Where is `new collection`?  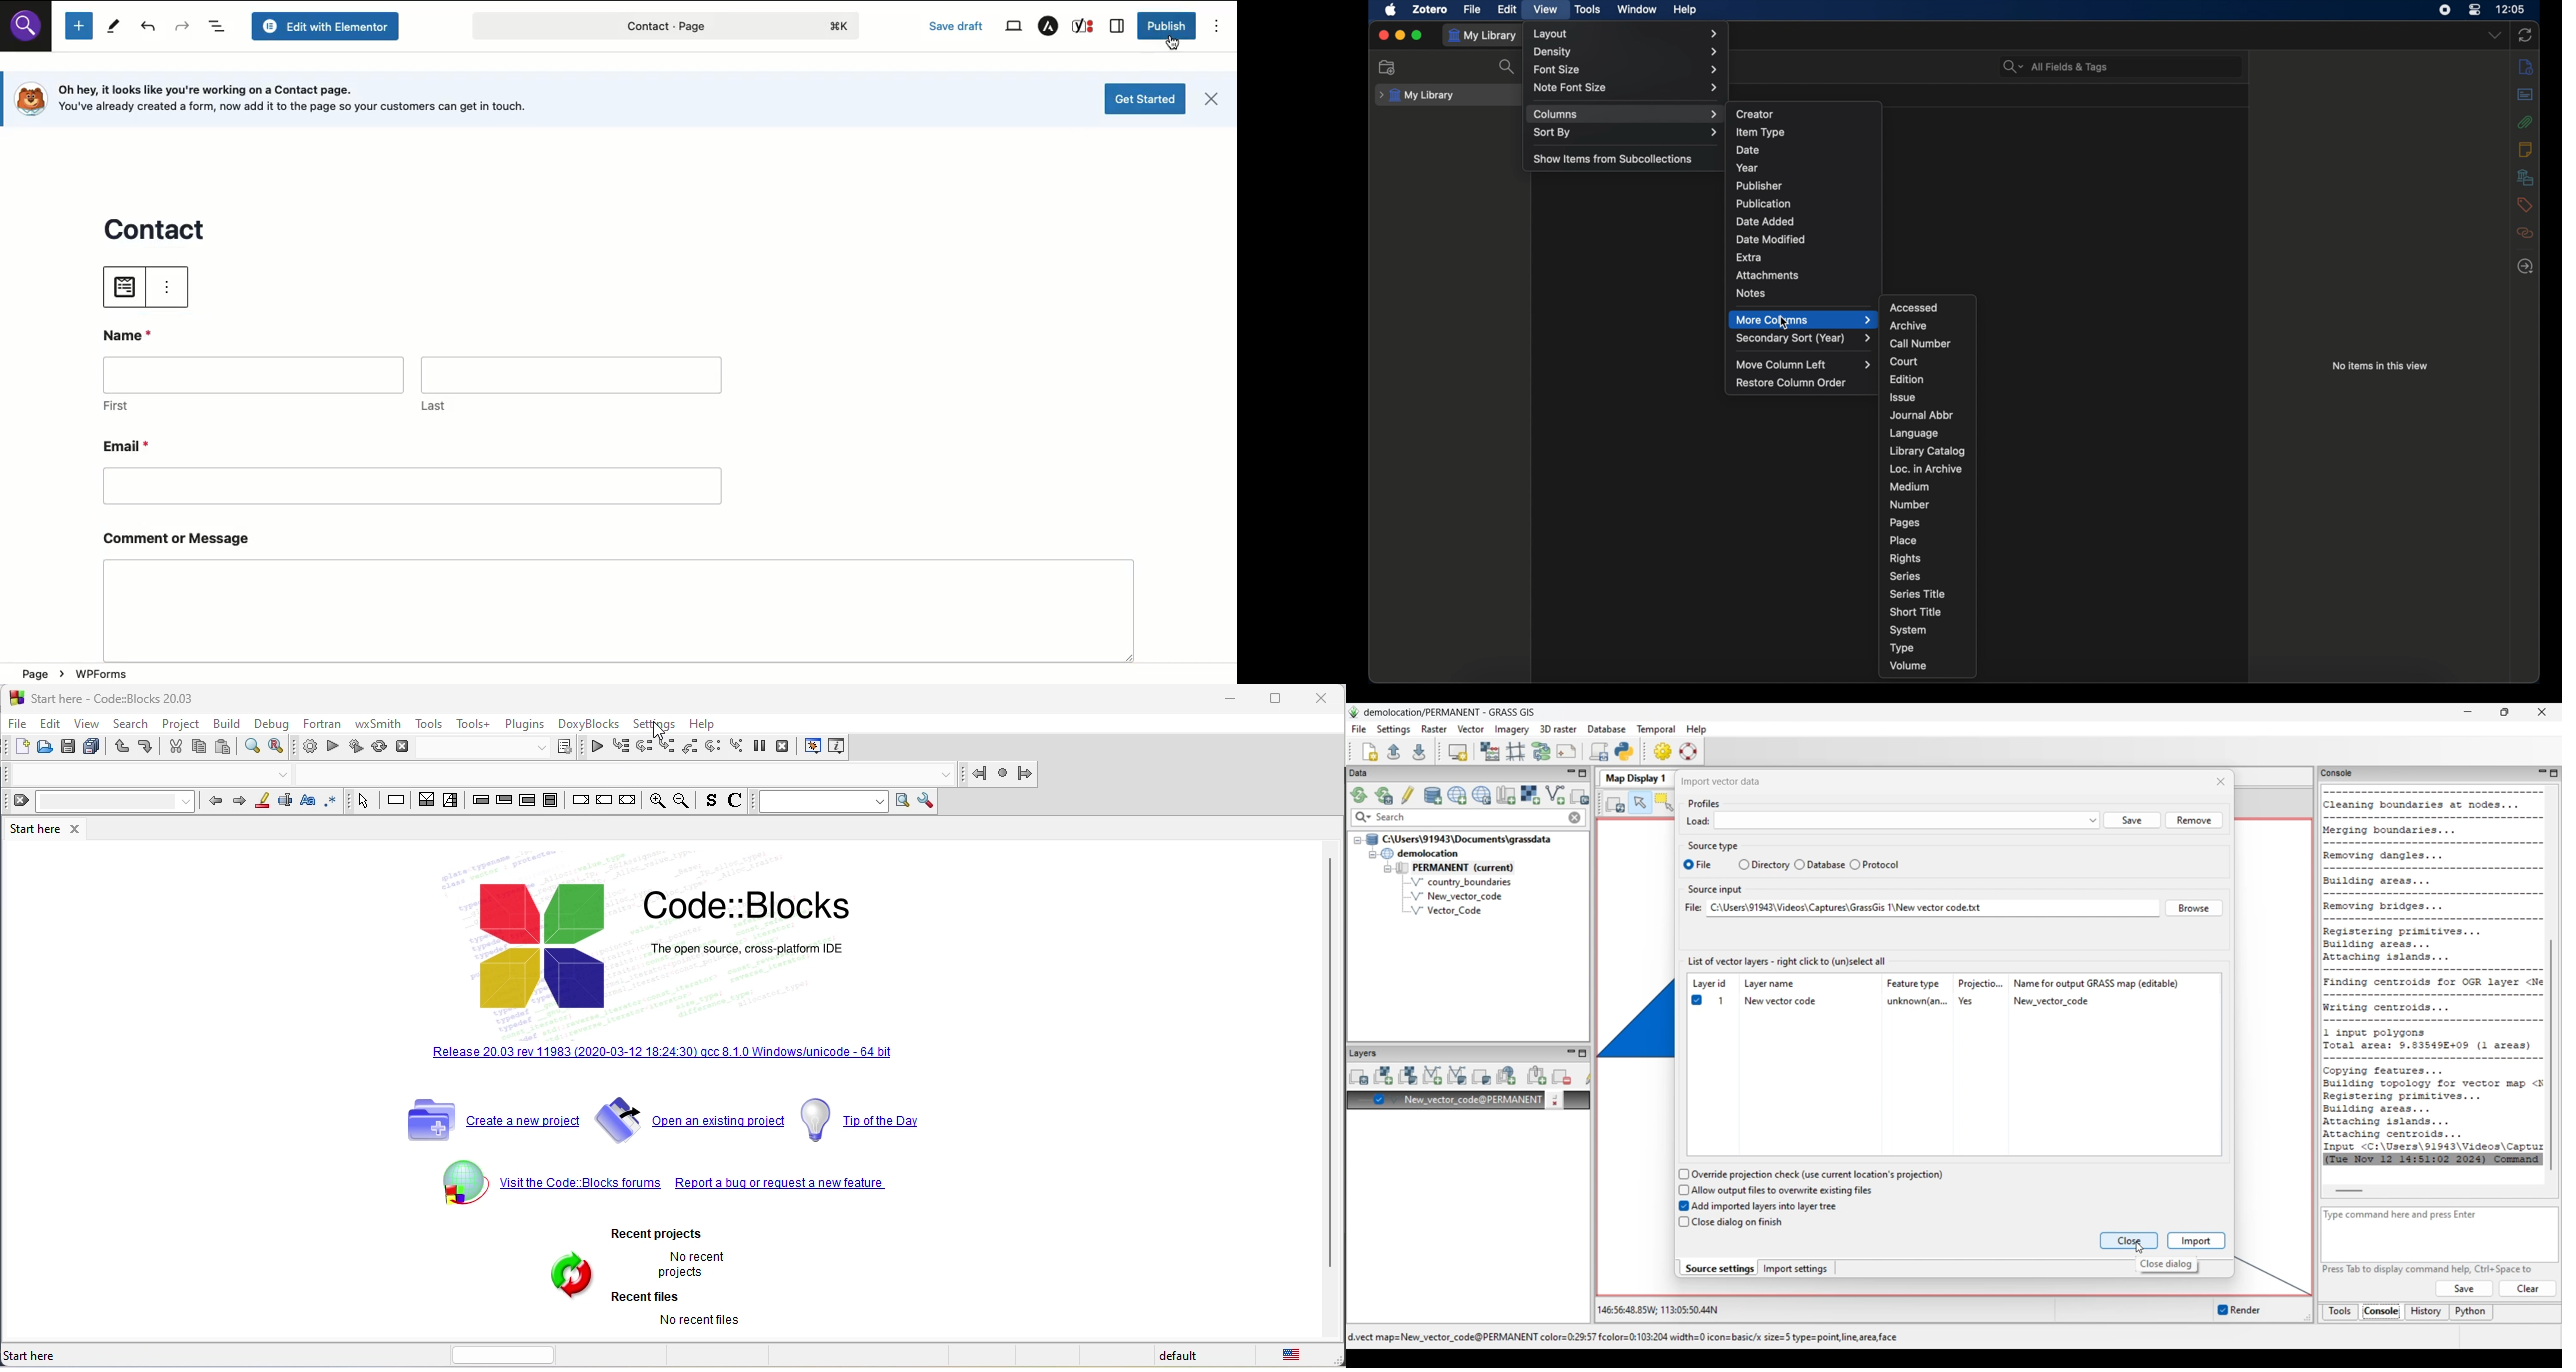 new collection is located at coordinates (1387, 67).